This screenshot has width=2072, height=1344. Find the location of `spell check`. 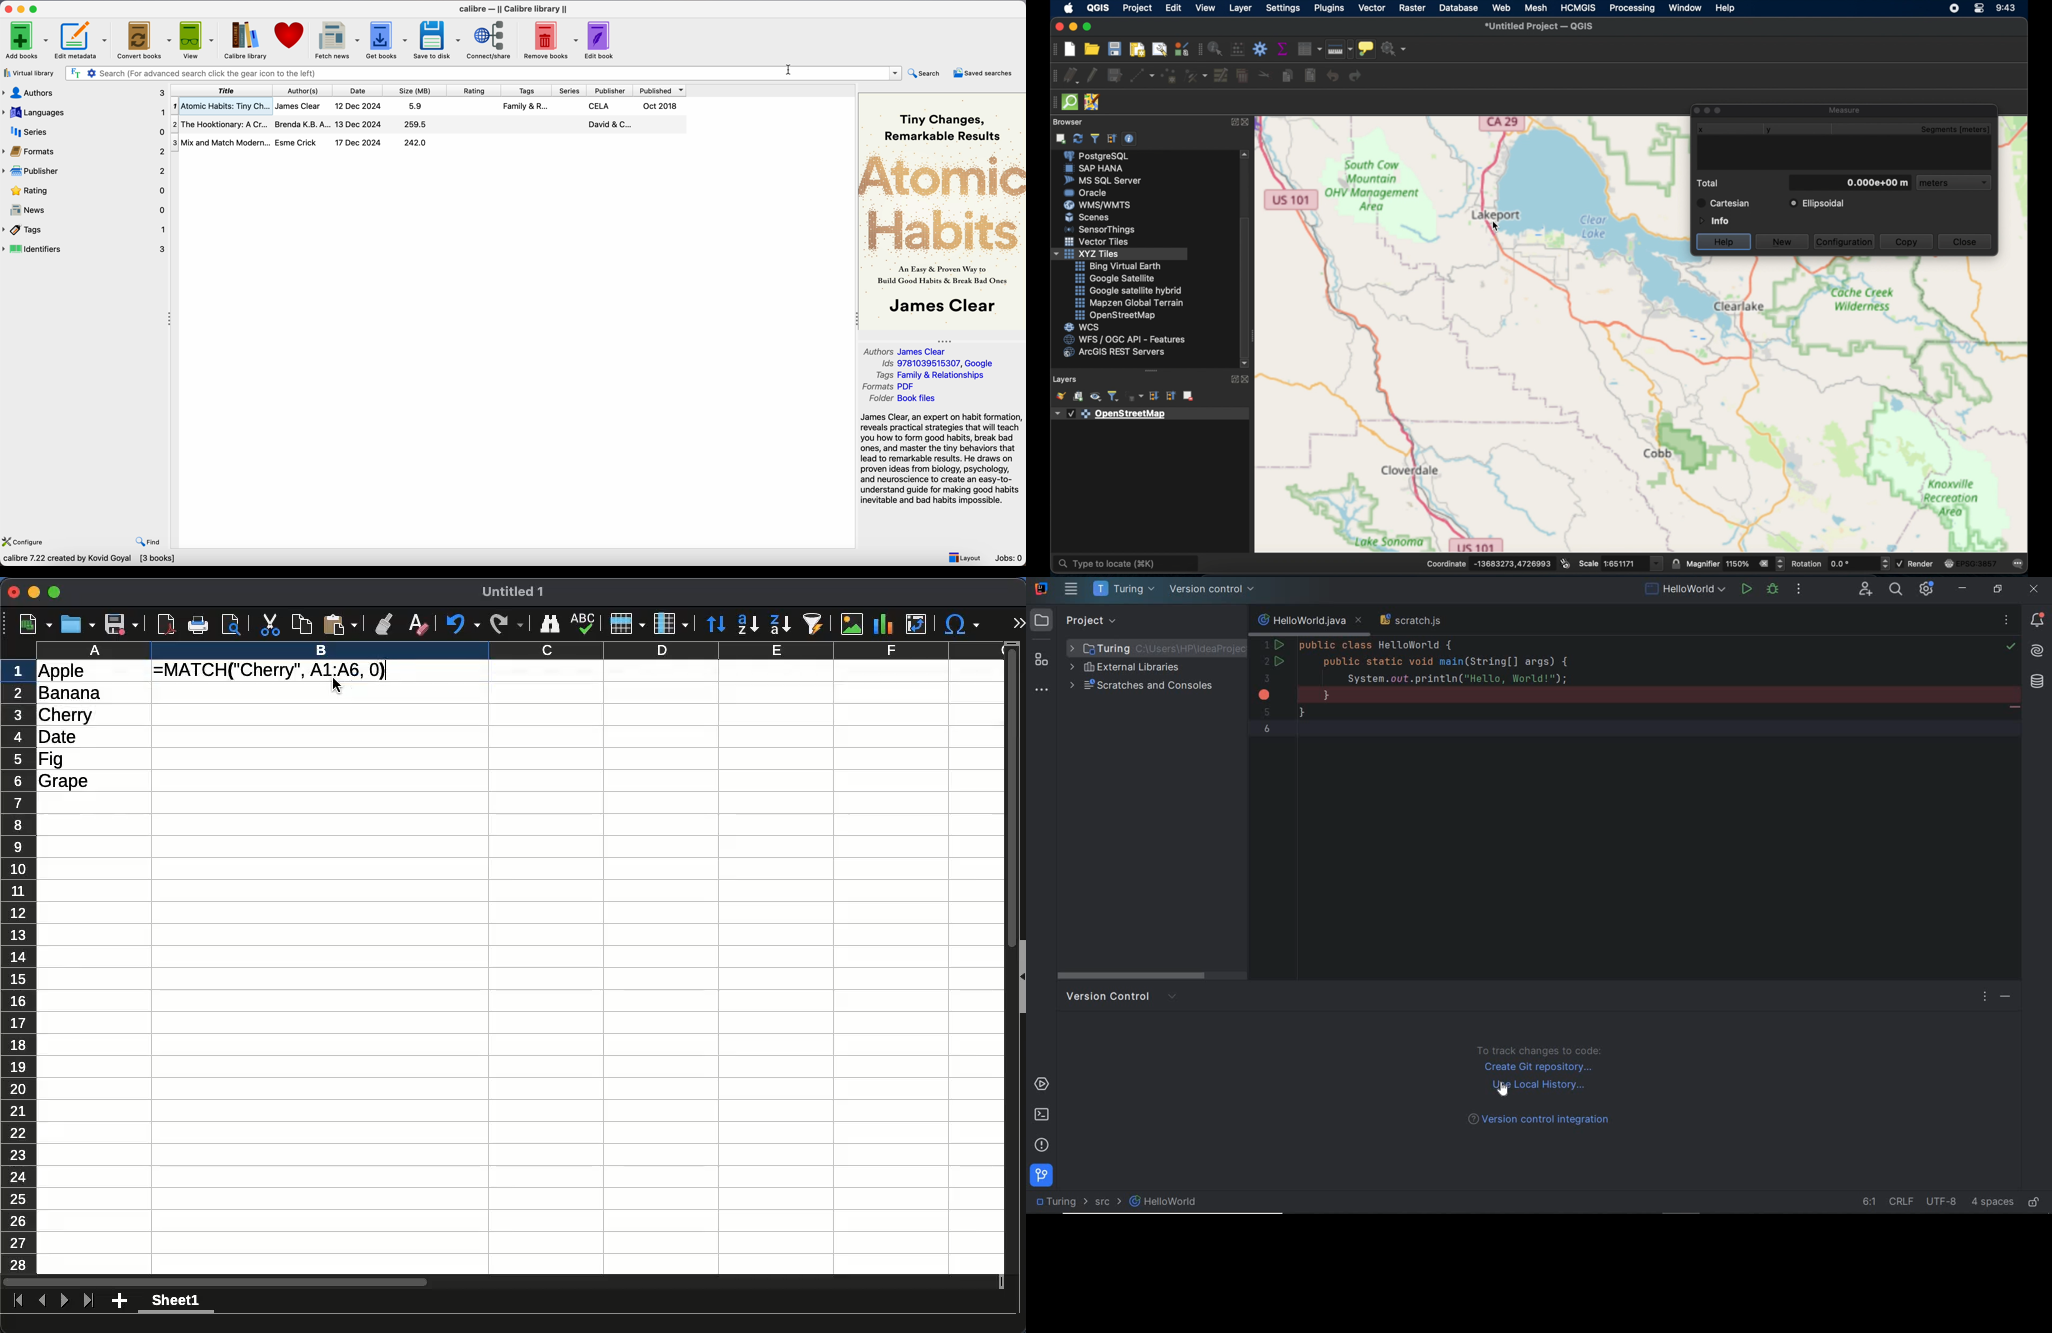

spell check is located at coordinates (583, 624).